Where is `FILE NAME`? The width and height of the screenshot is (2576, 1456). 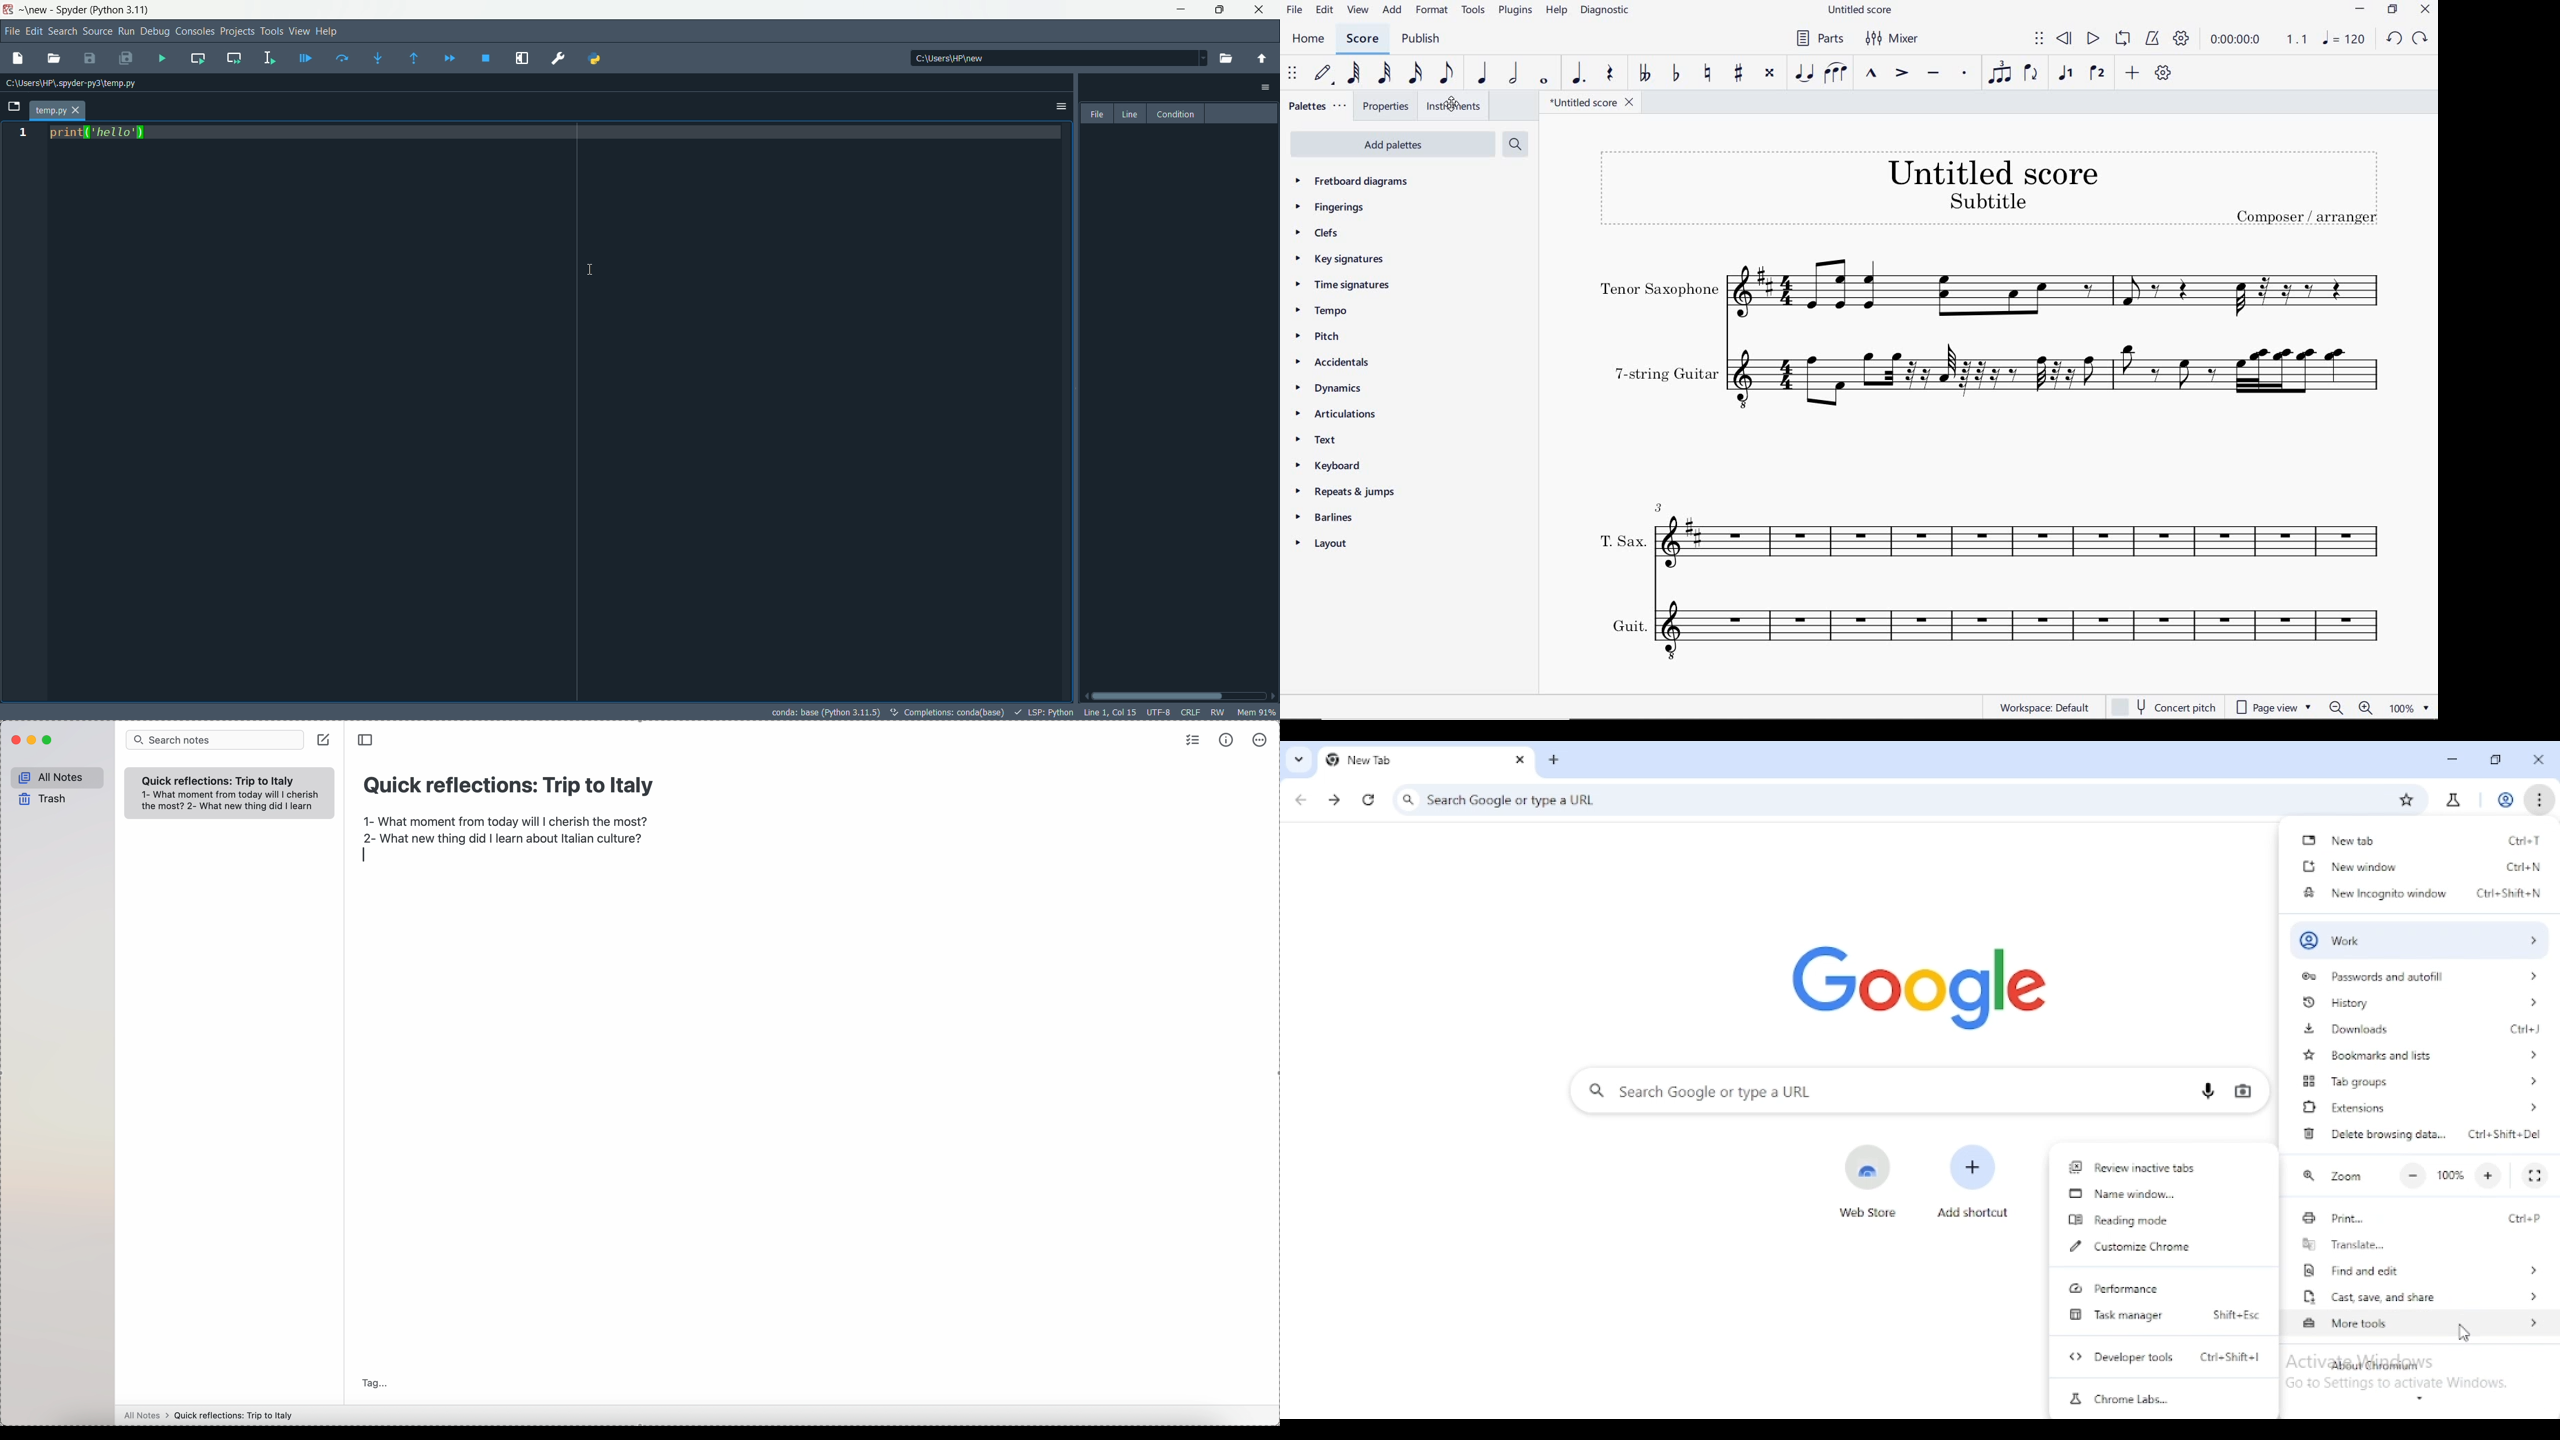 FILE NAME is located at coordinates (1859, 11).